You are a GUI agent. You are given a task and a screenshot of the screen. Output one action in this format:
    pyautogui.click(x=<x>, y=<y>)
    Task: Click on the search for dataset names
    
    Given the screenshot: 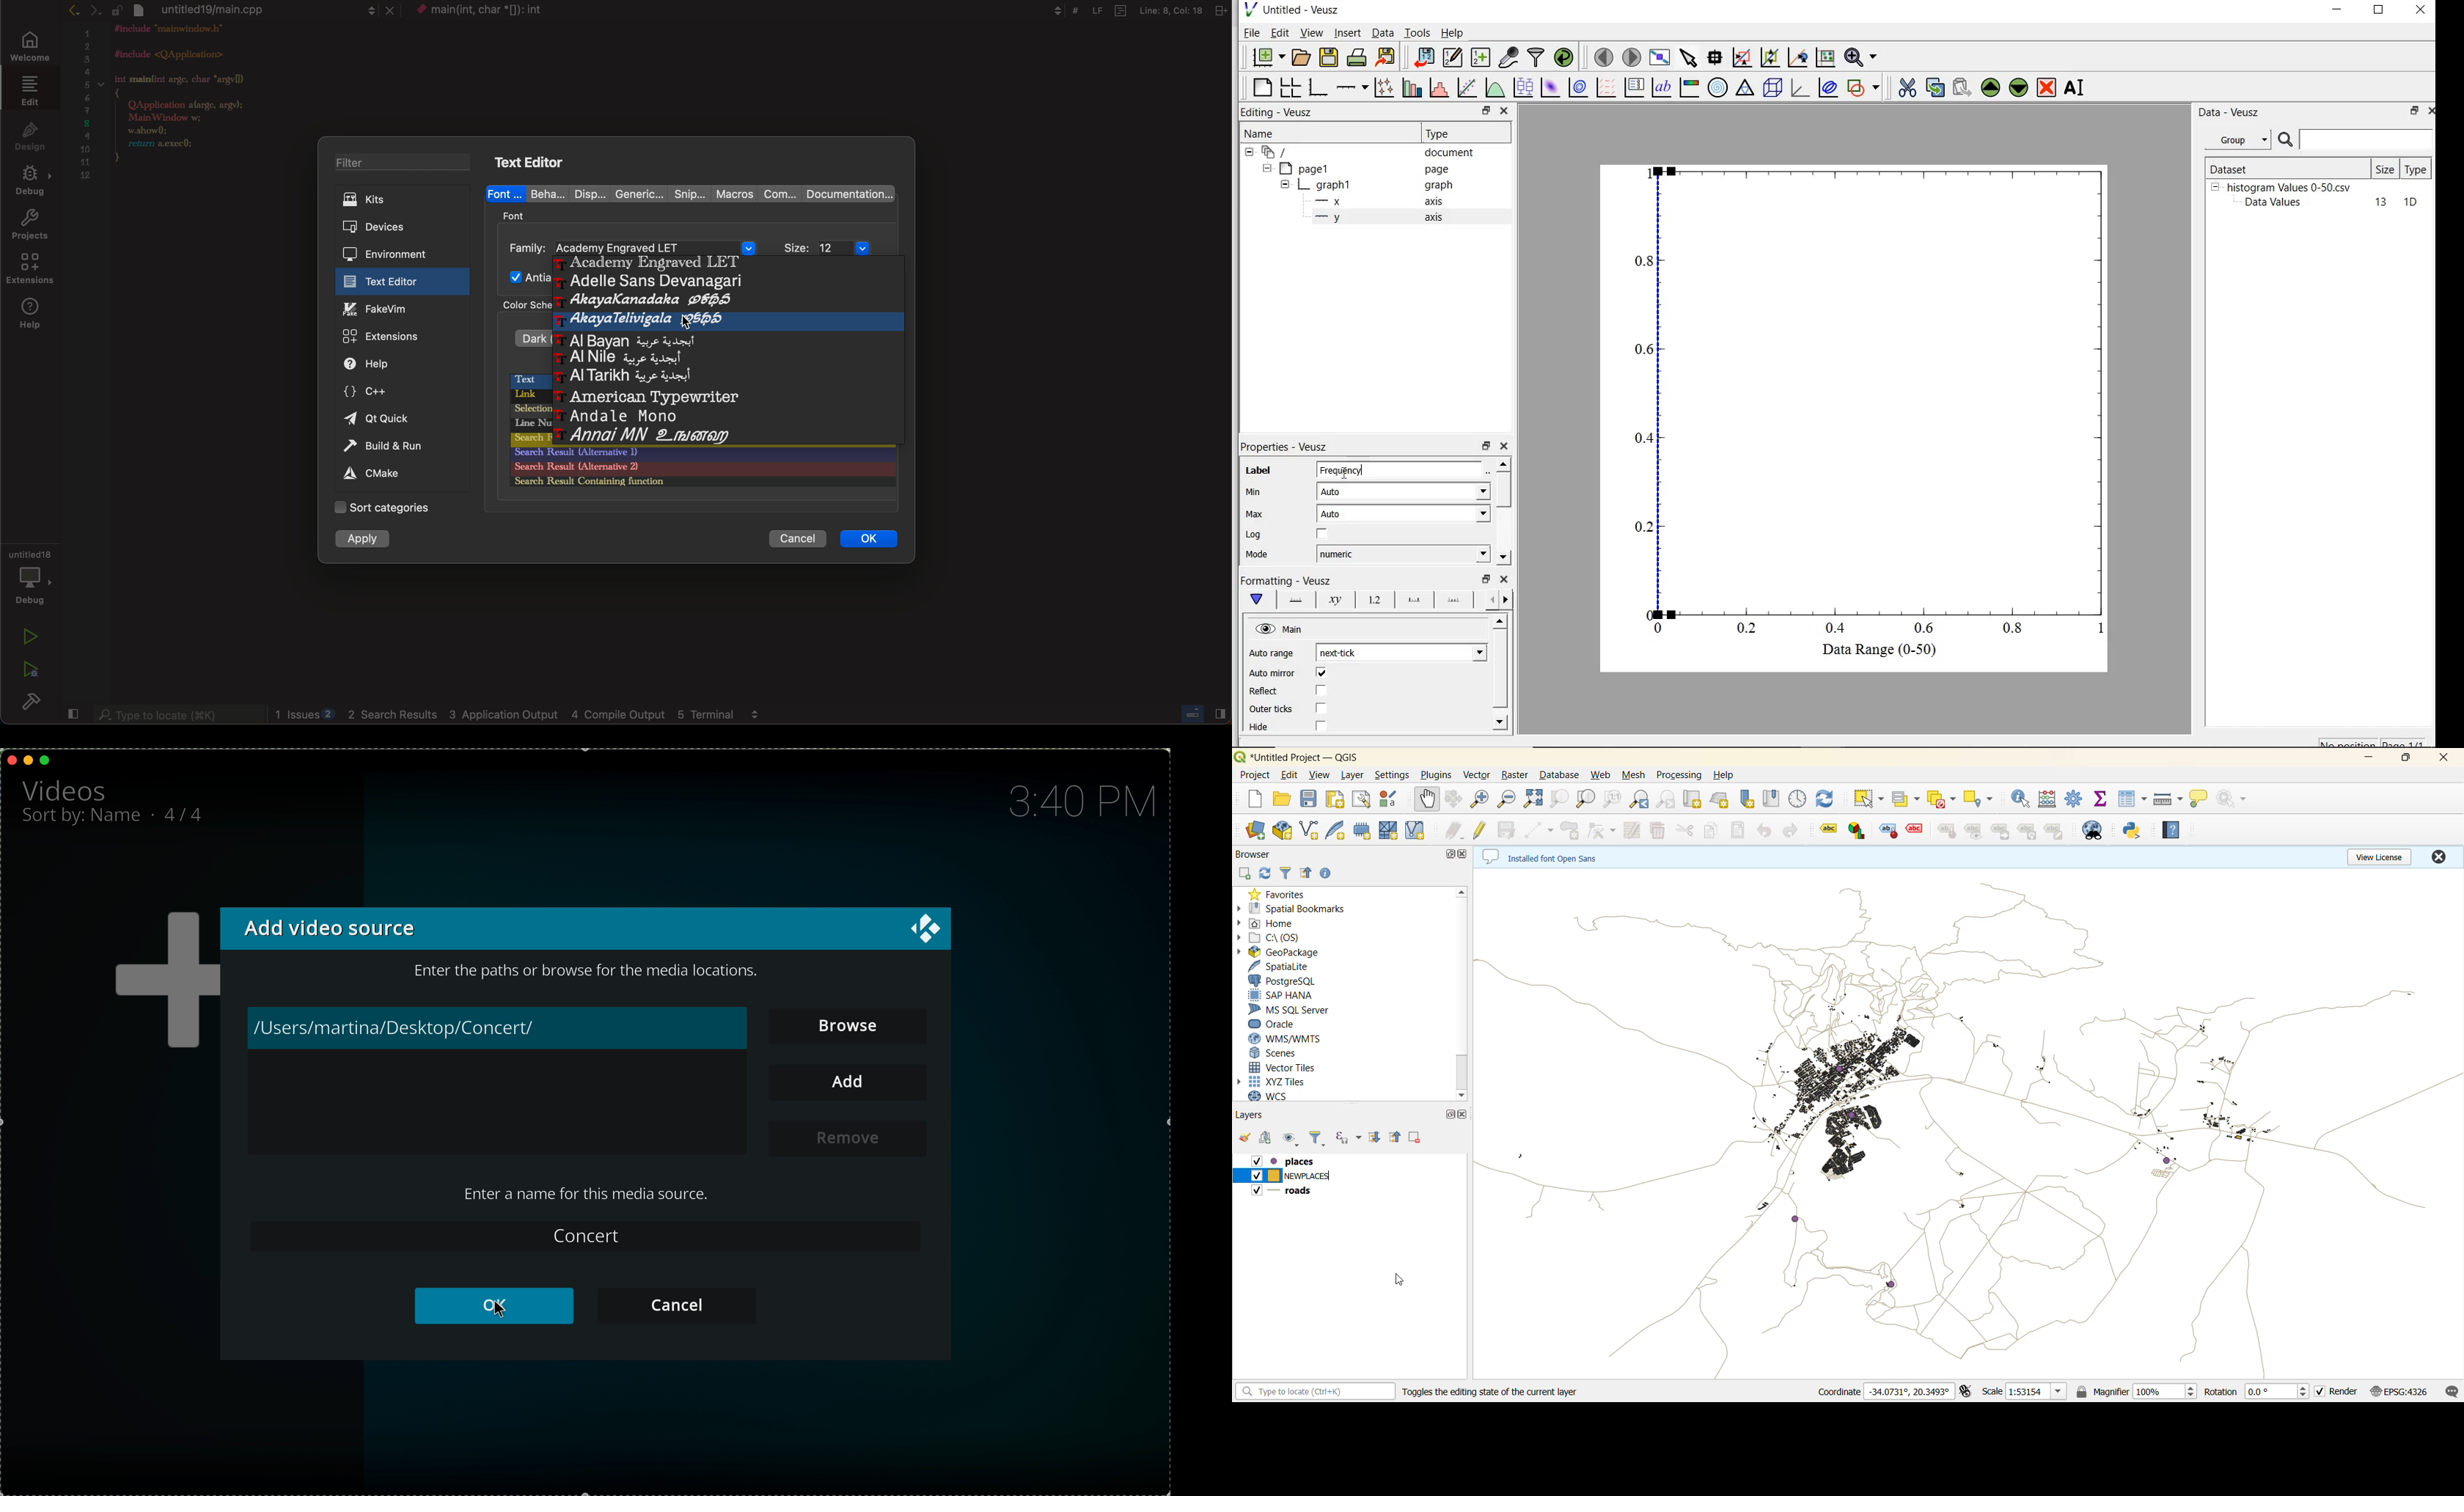 What is the action you would take?
    pyautogui.click(x=2367, y=140)
    